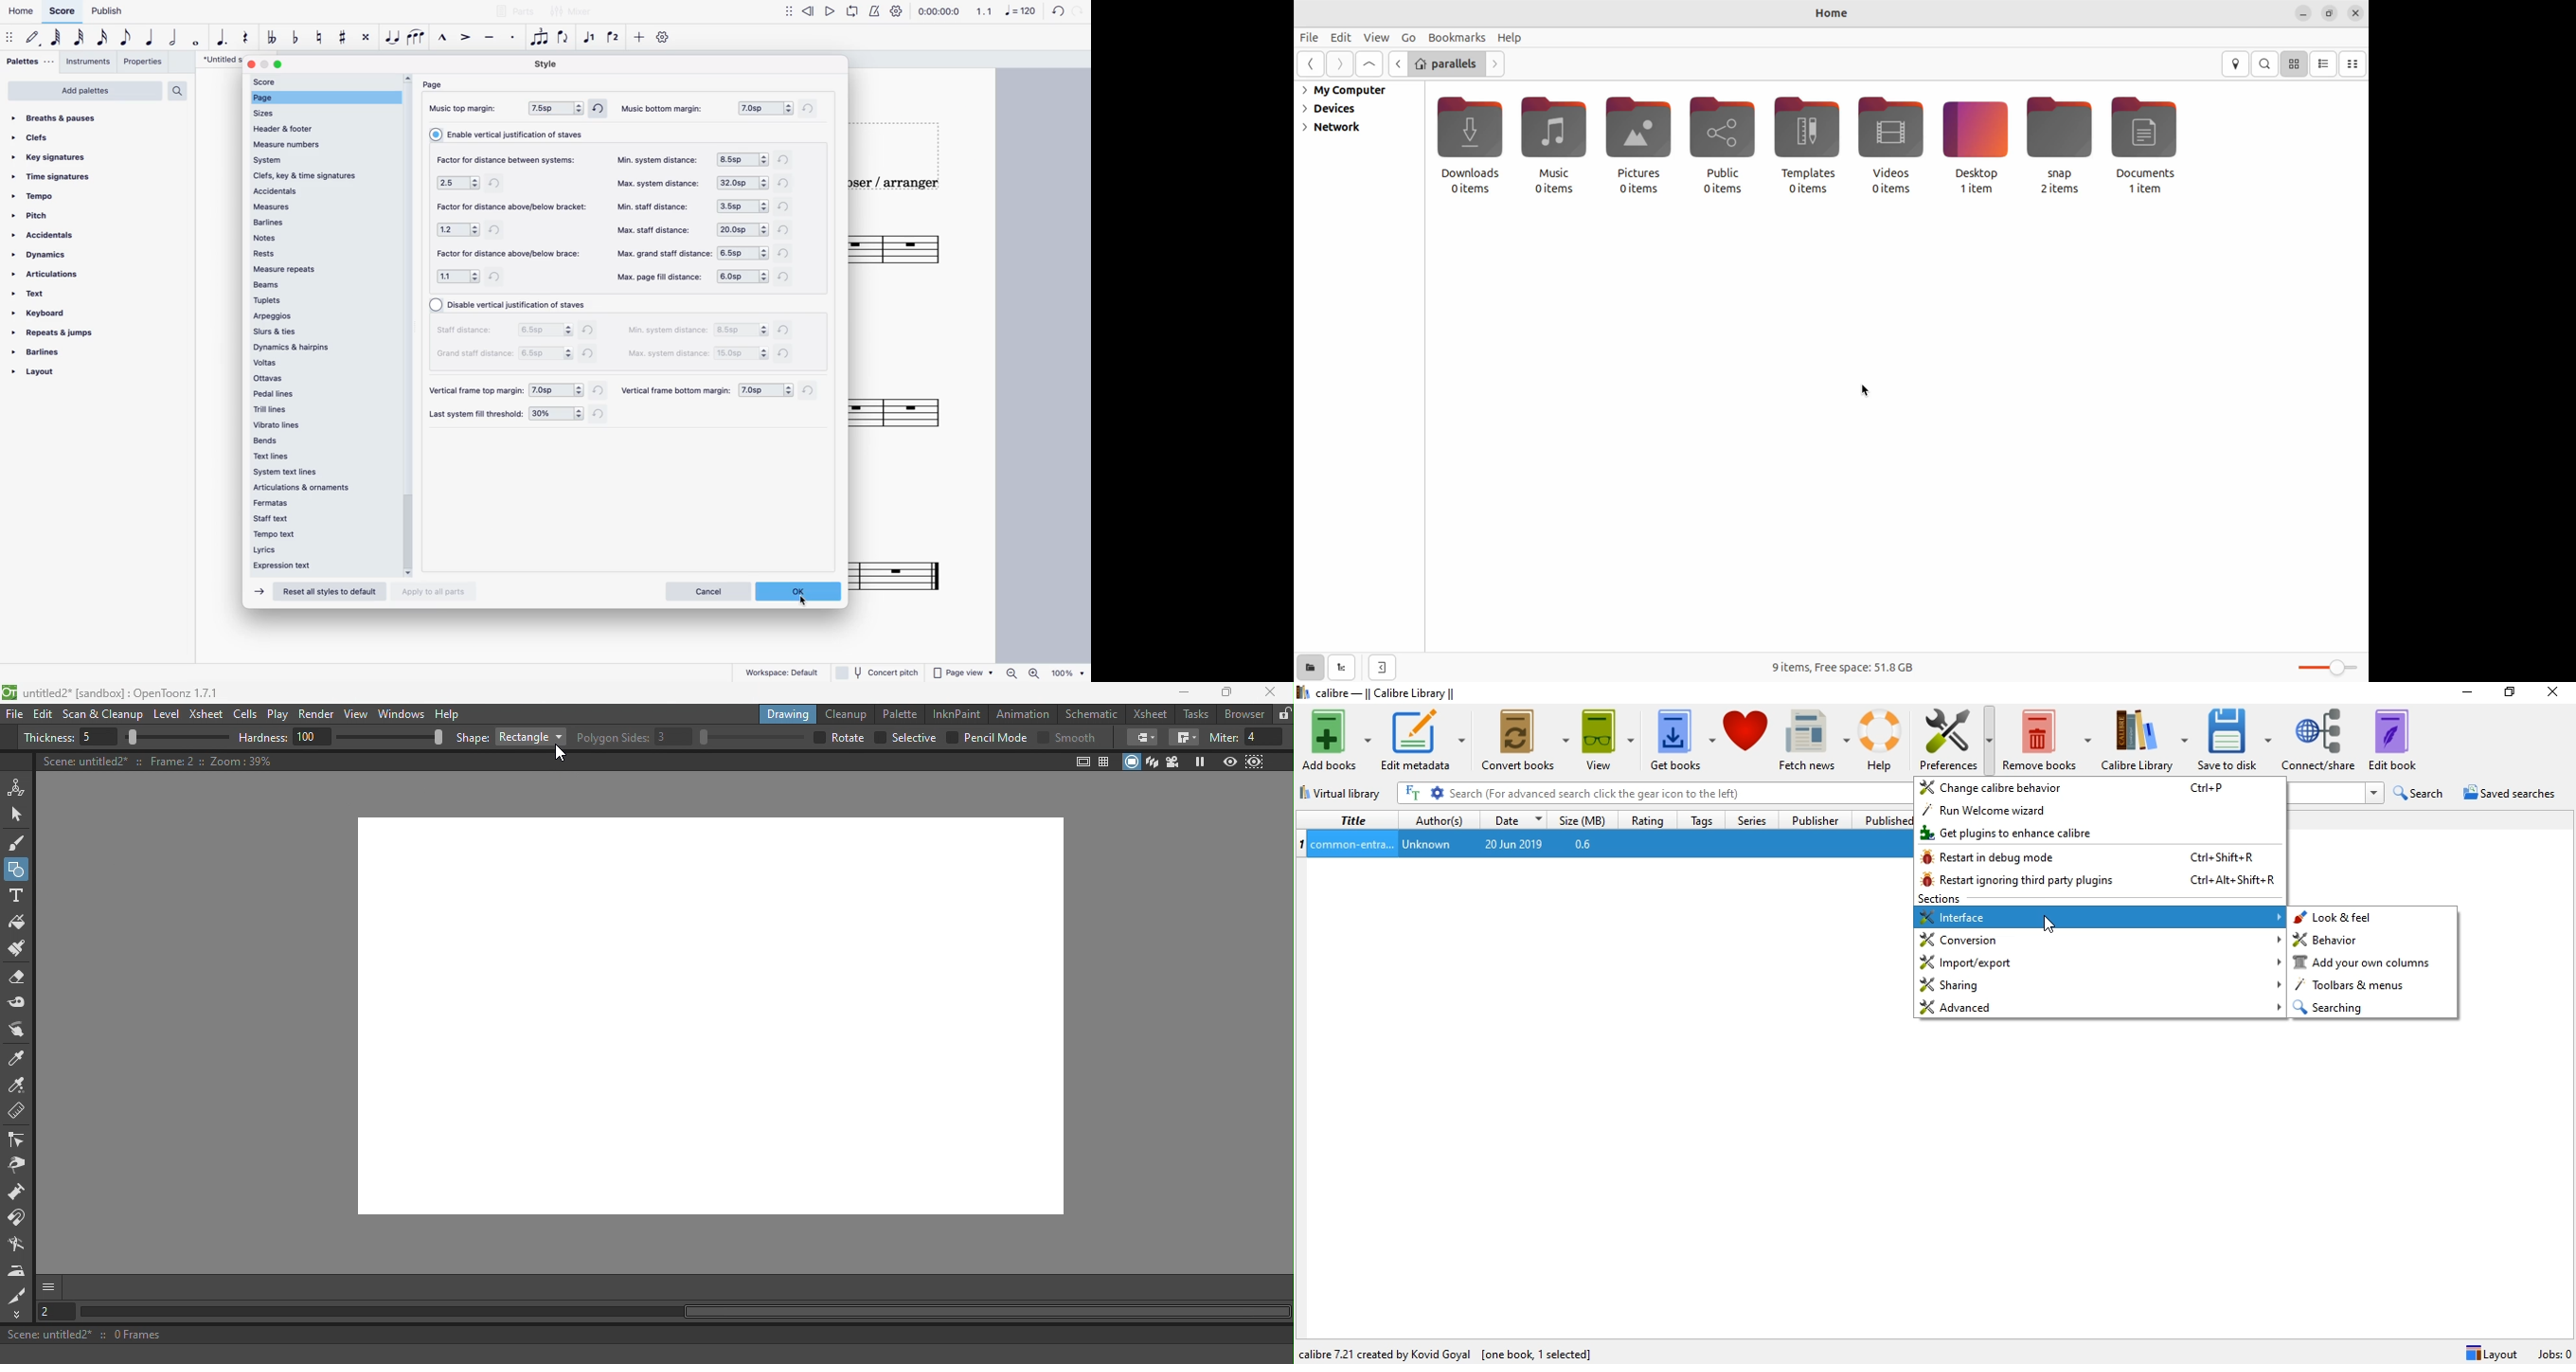  I want to click on search, so click(179, 91).